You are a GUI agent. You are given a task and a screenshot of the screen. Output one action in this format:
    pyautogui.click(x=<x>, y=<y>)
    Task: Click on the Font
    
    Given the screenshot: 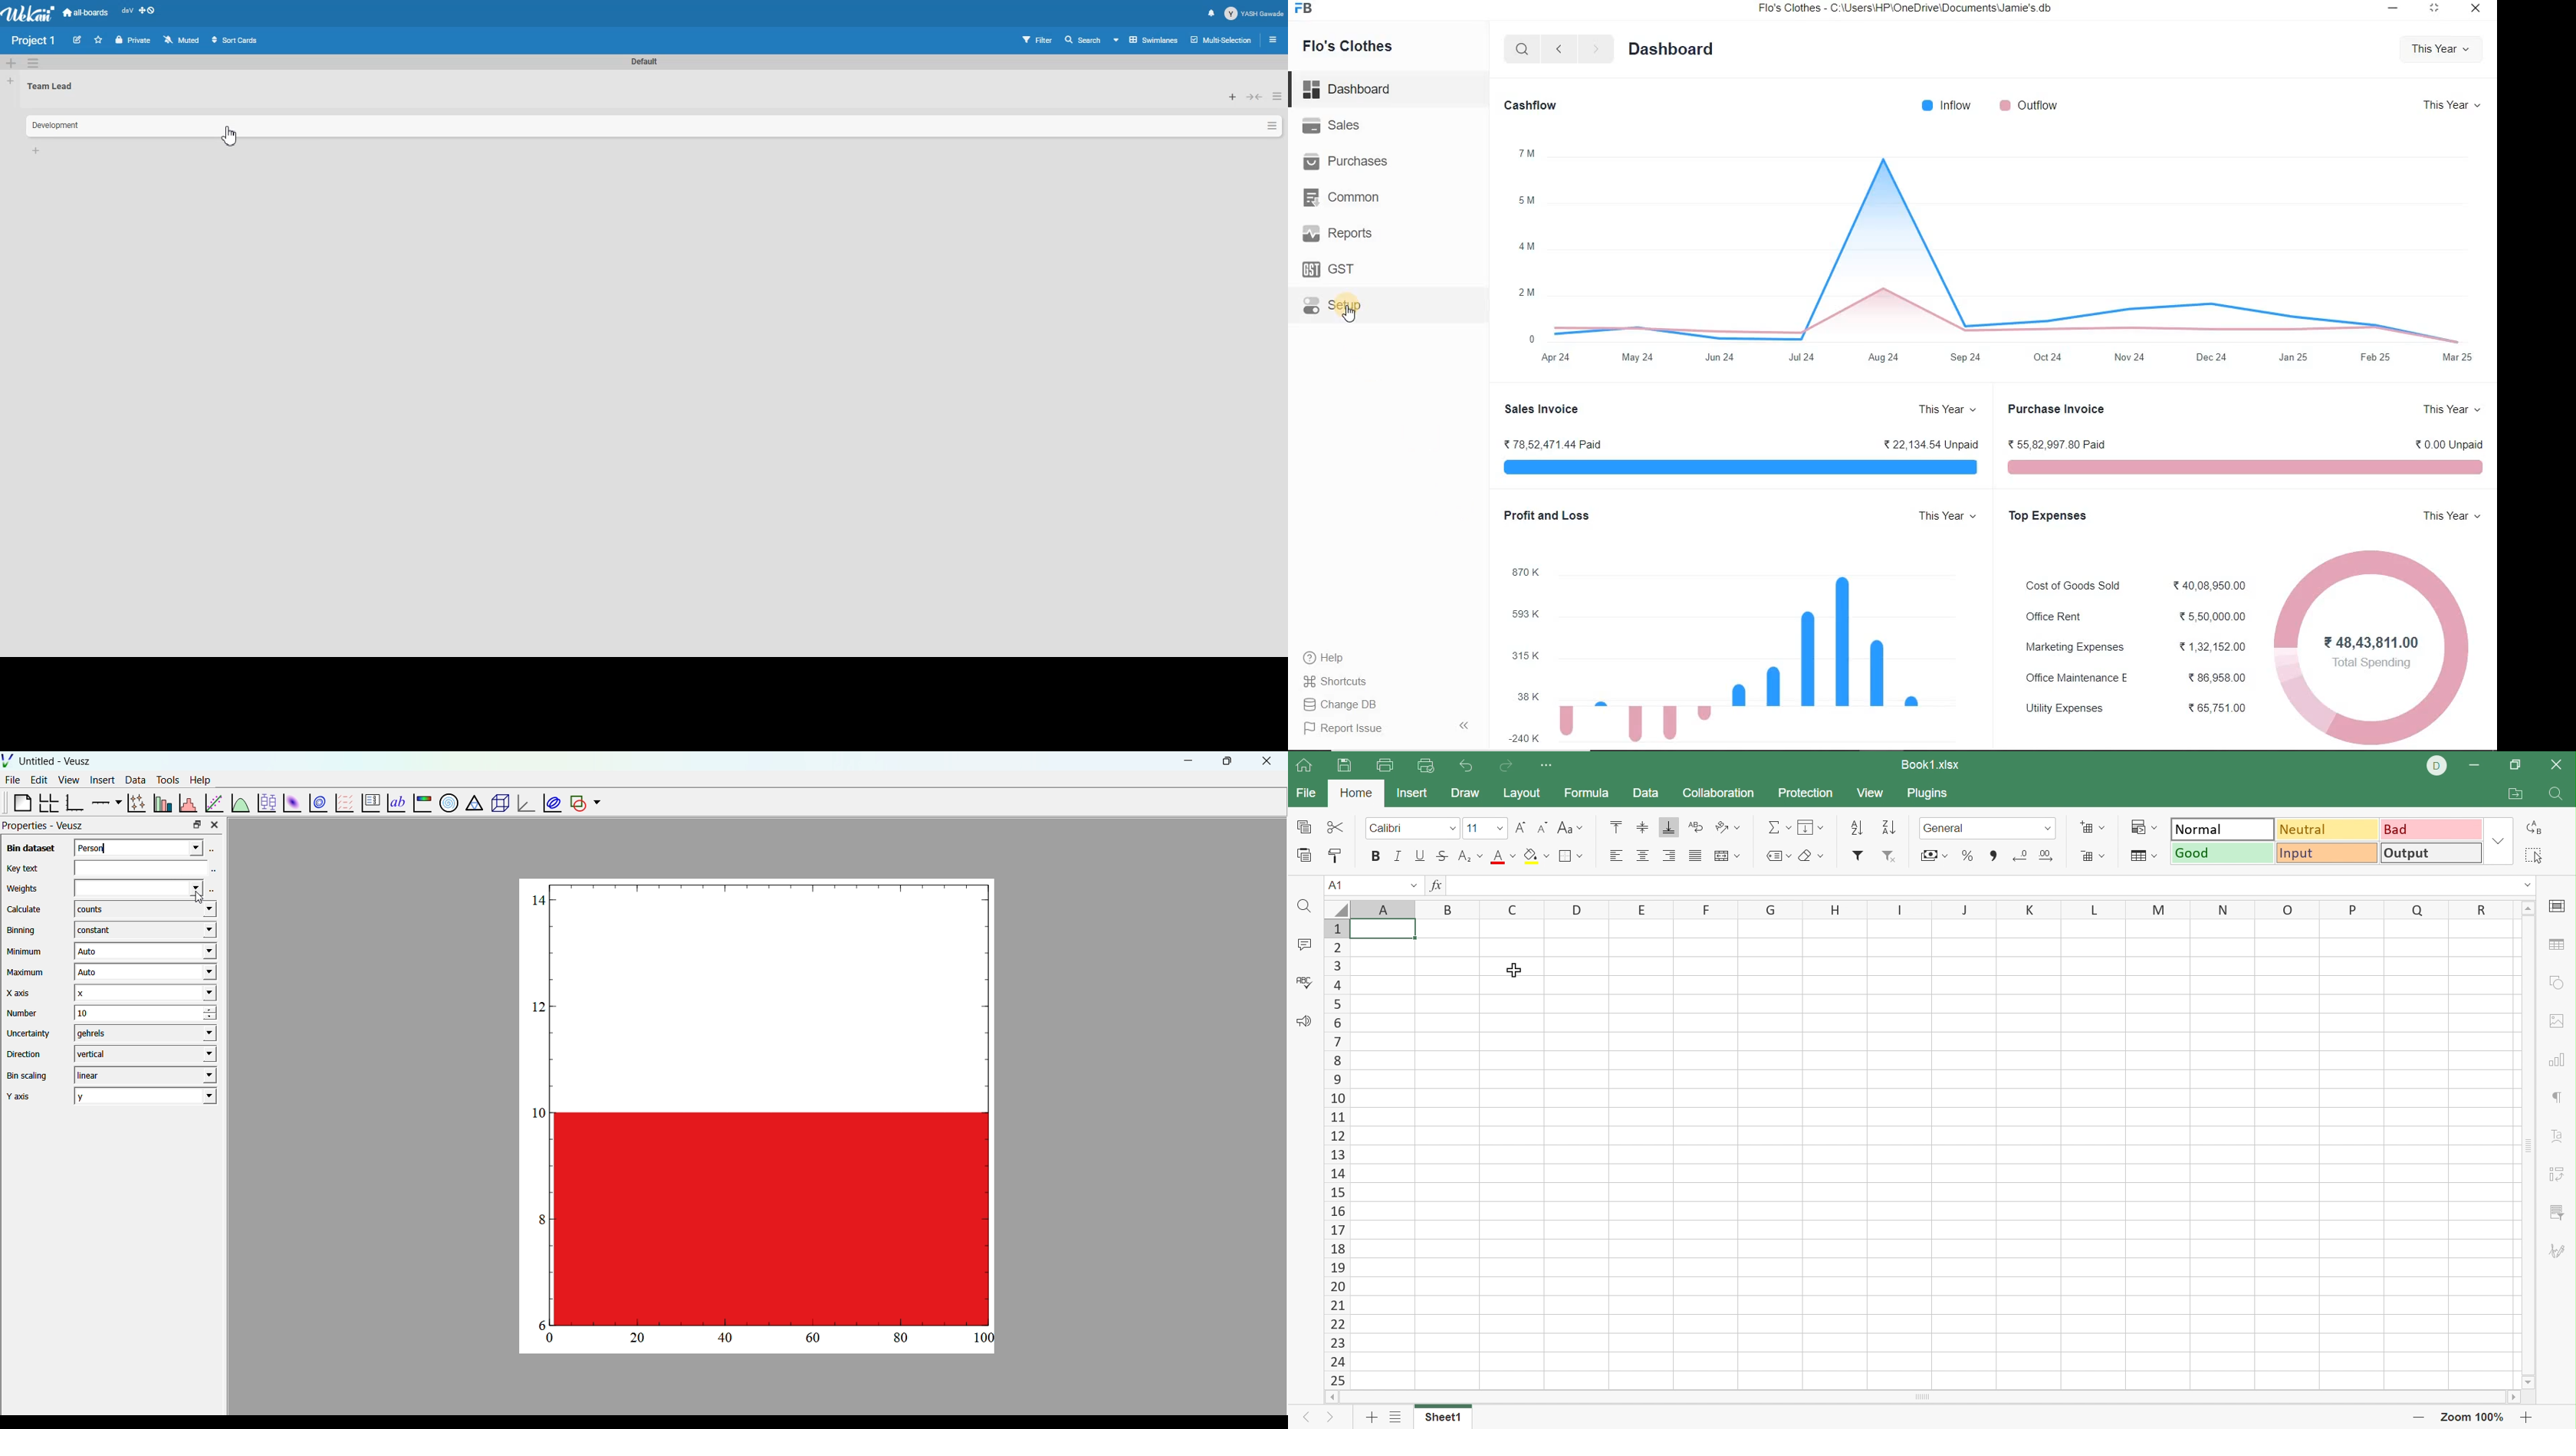 What is the action you would take?
    pyautogui.click(x=1414, y=829)
    